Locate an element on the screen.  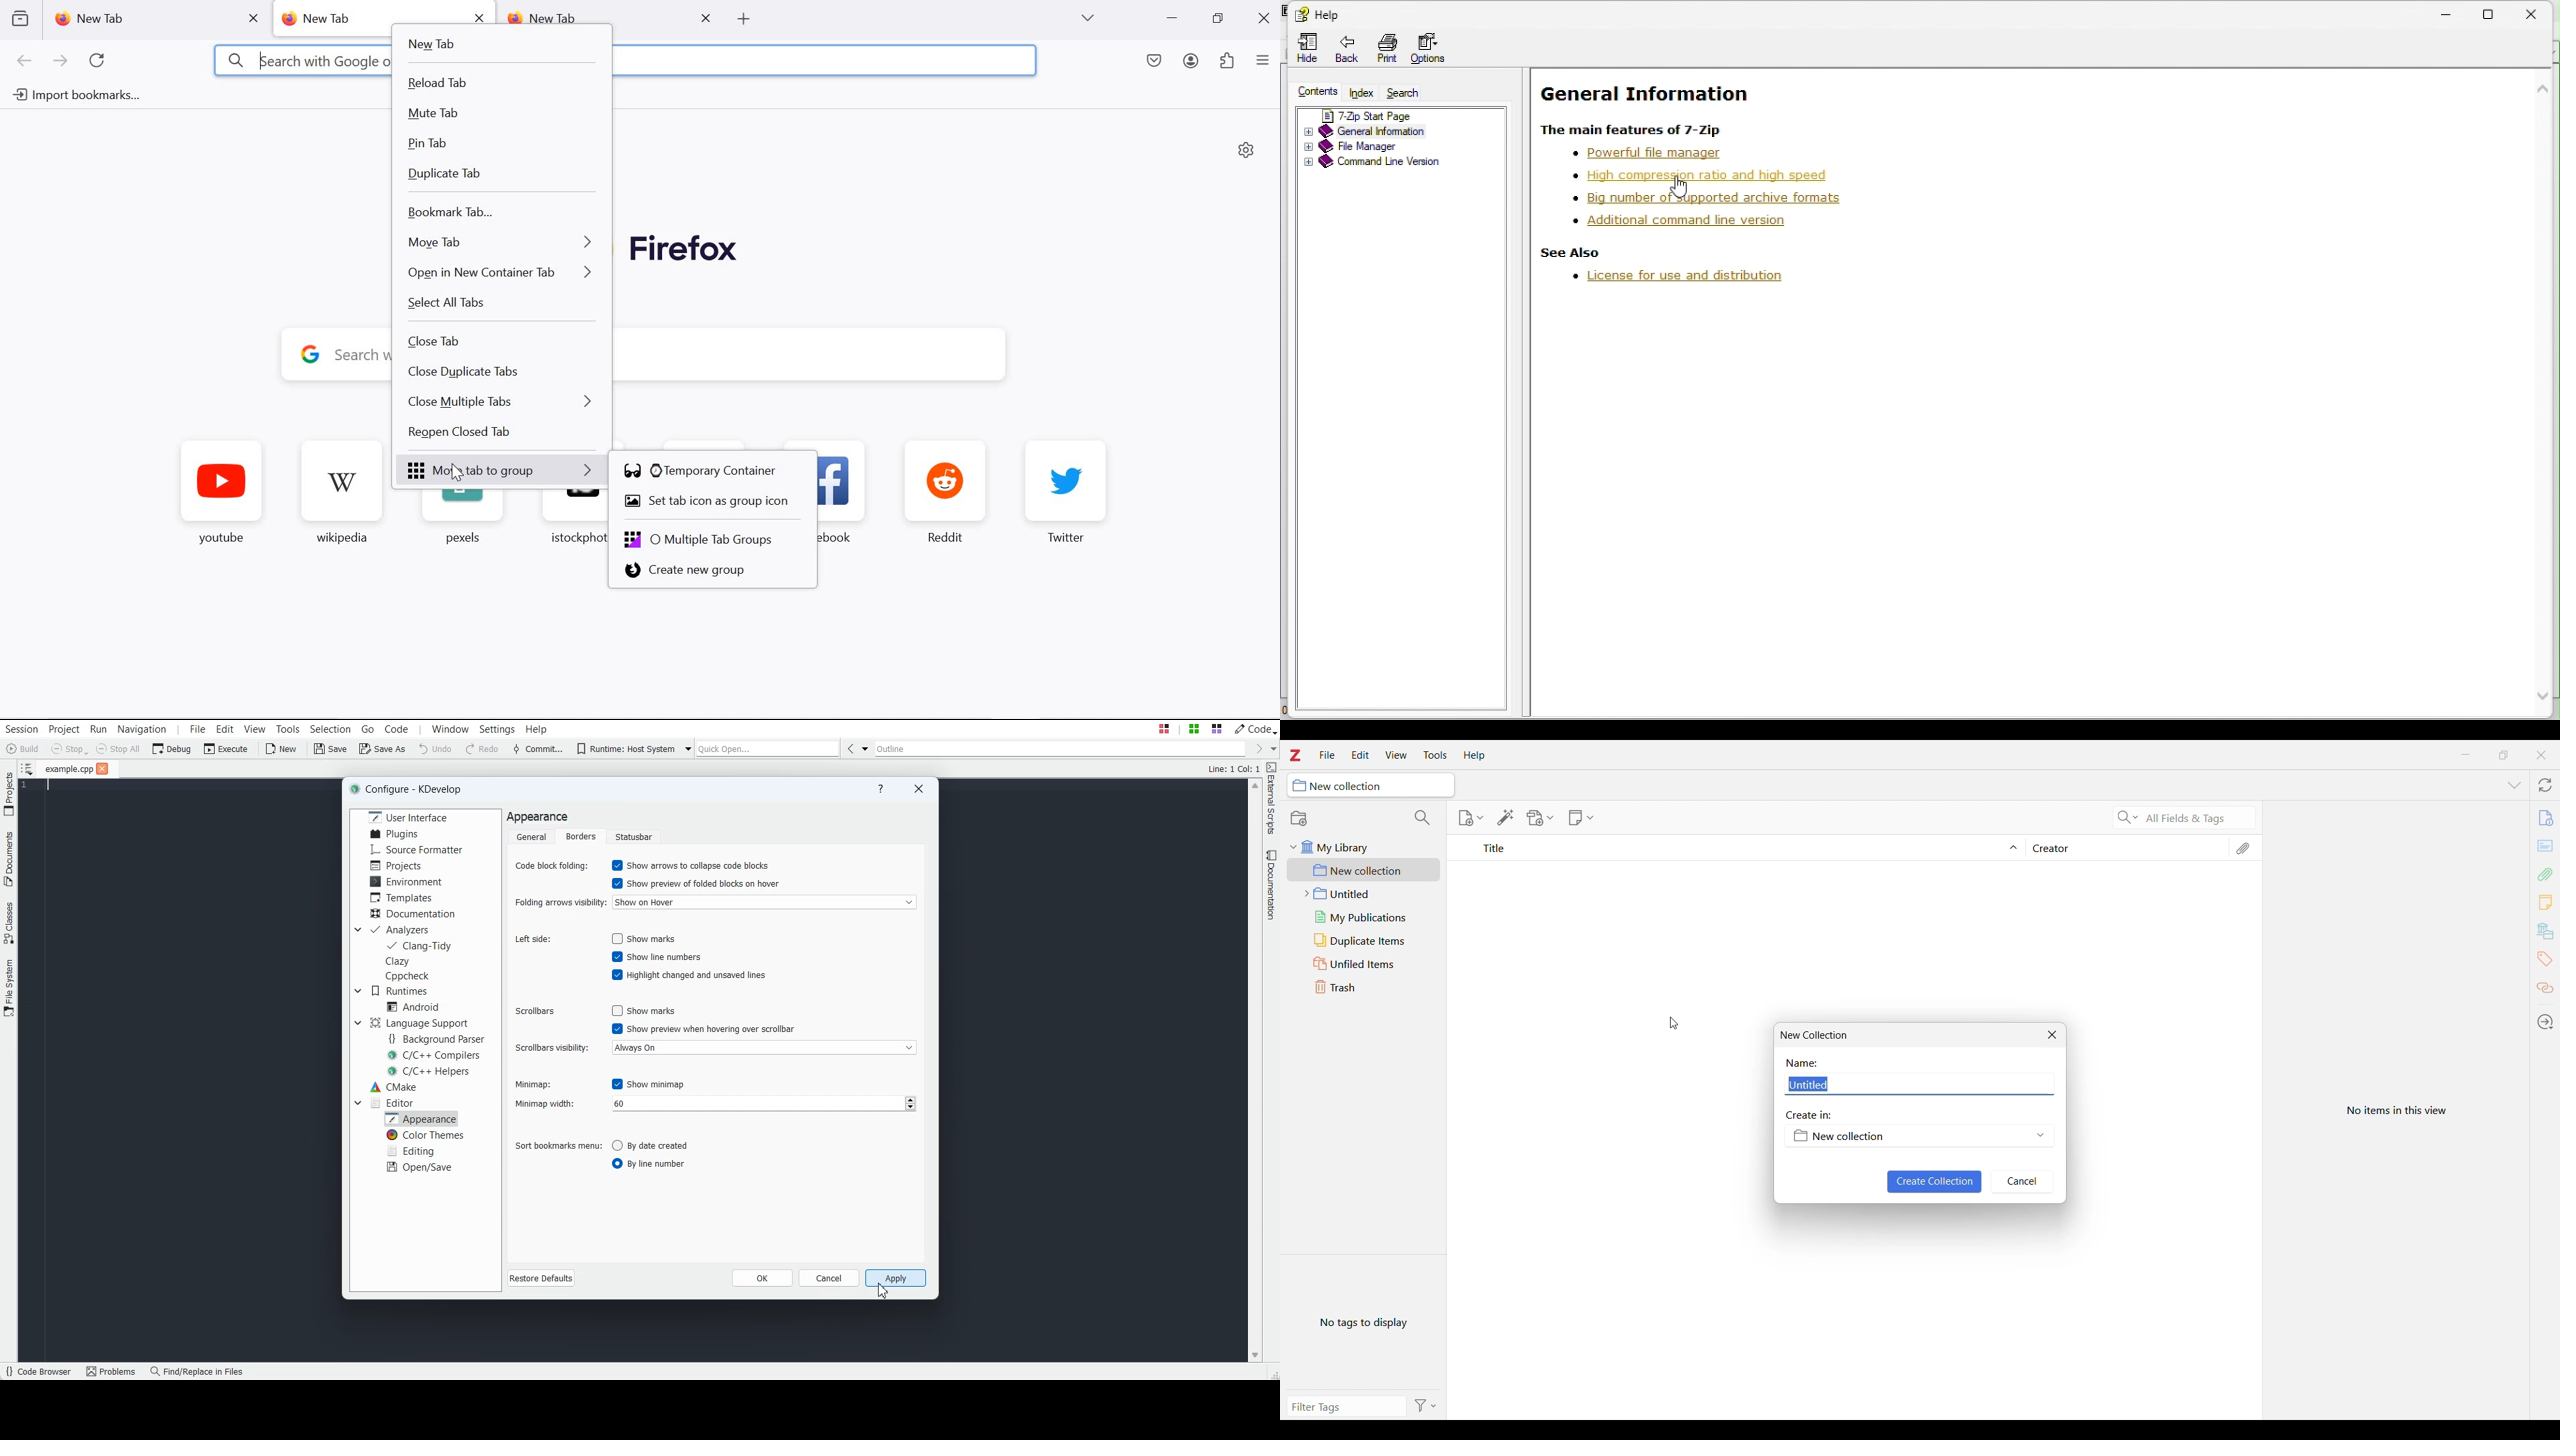
Tools menu is located at coordinates (1436, 755).